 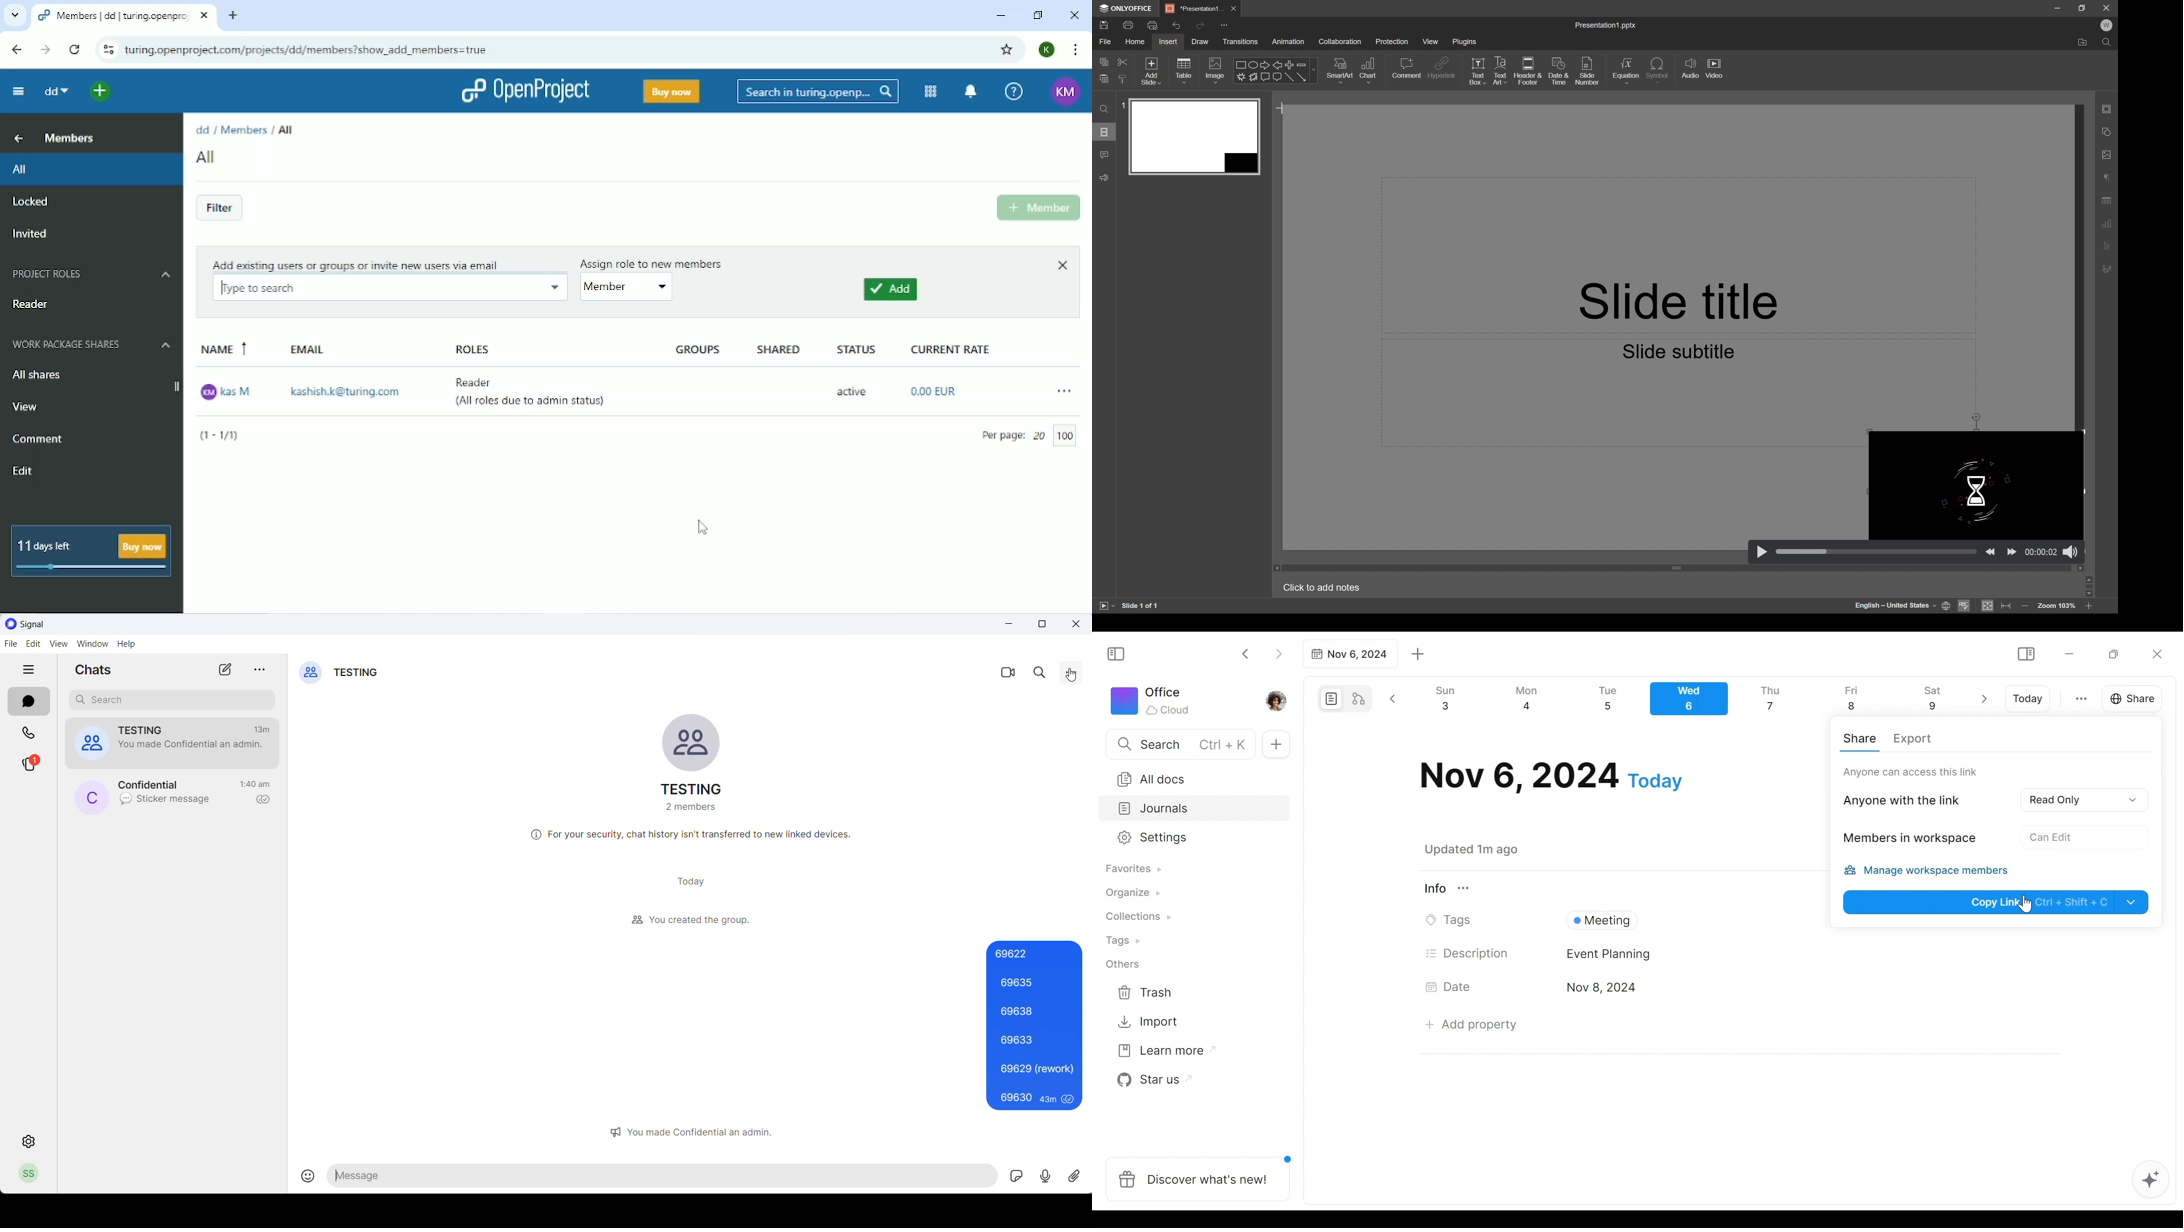 I want to click on add slide, so click(x=1152, y=70).